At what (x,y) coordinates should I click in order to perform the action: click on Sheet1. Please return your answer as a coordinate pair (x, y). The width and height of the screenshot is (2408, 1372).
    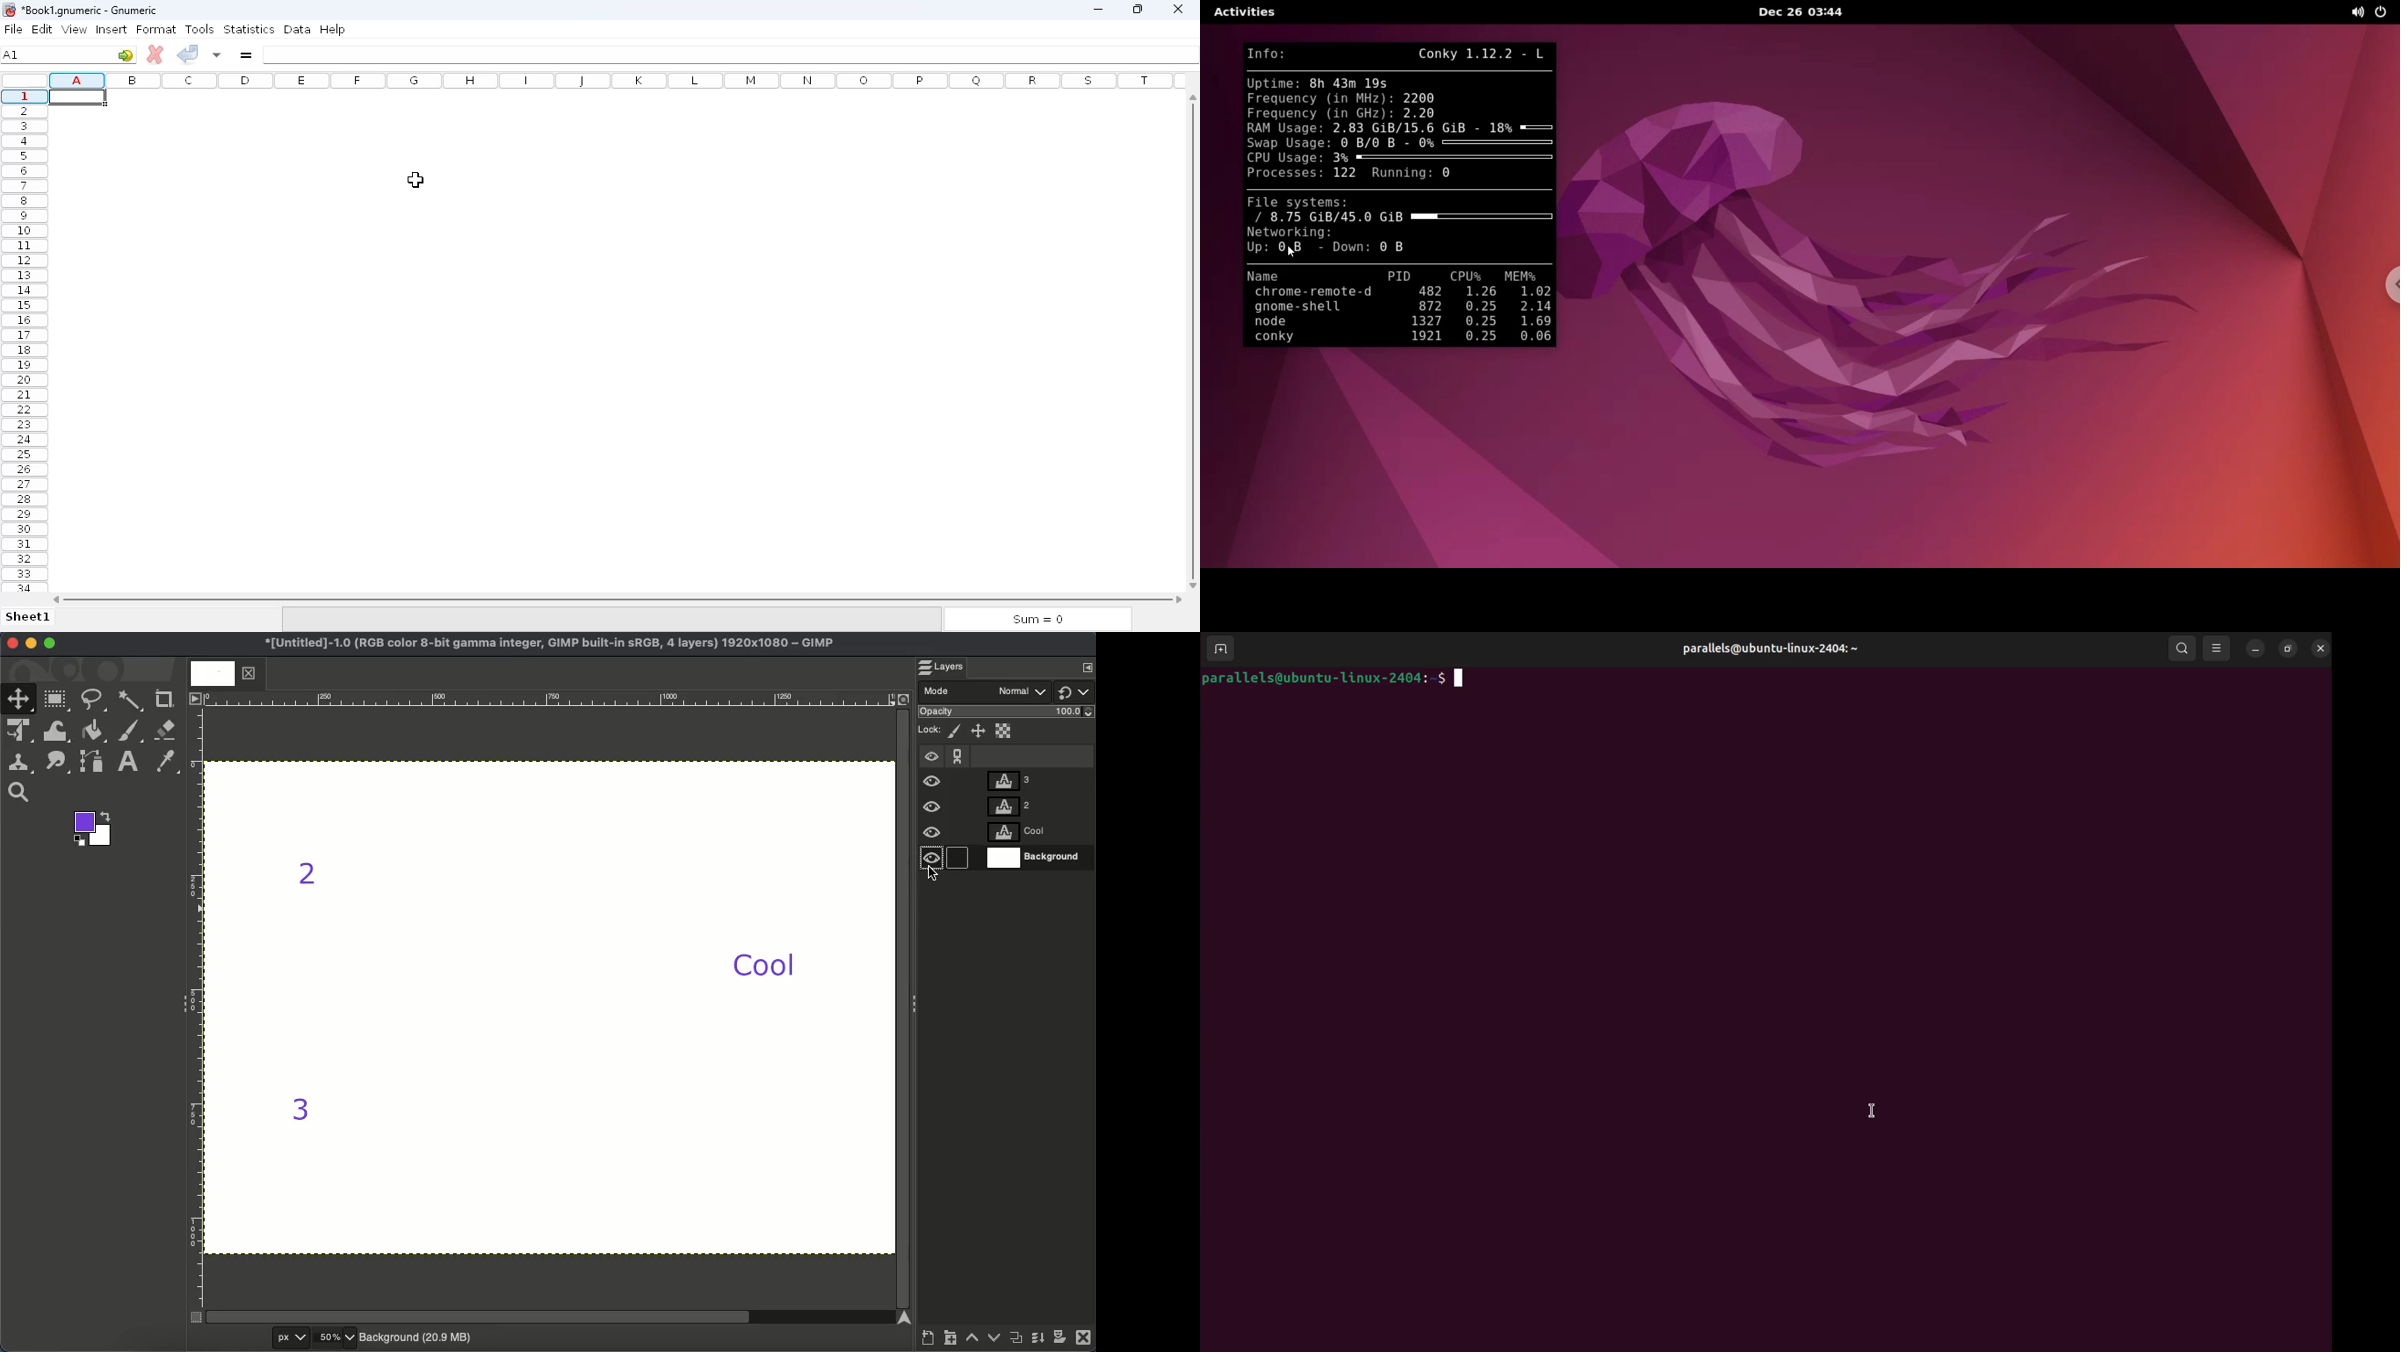
    Looking at the image, I should click on (30, 618).